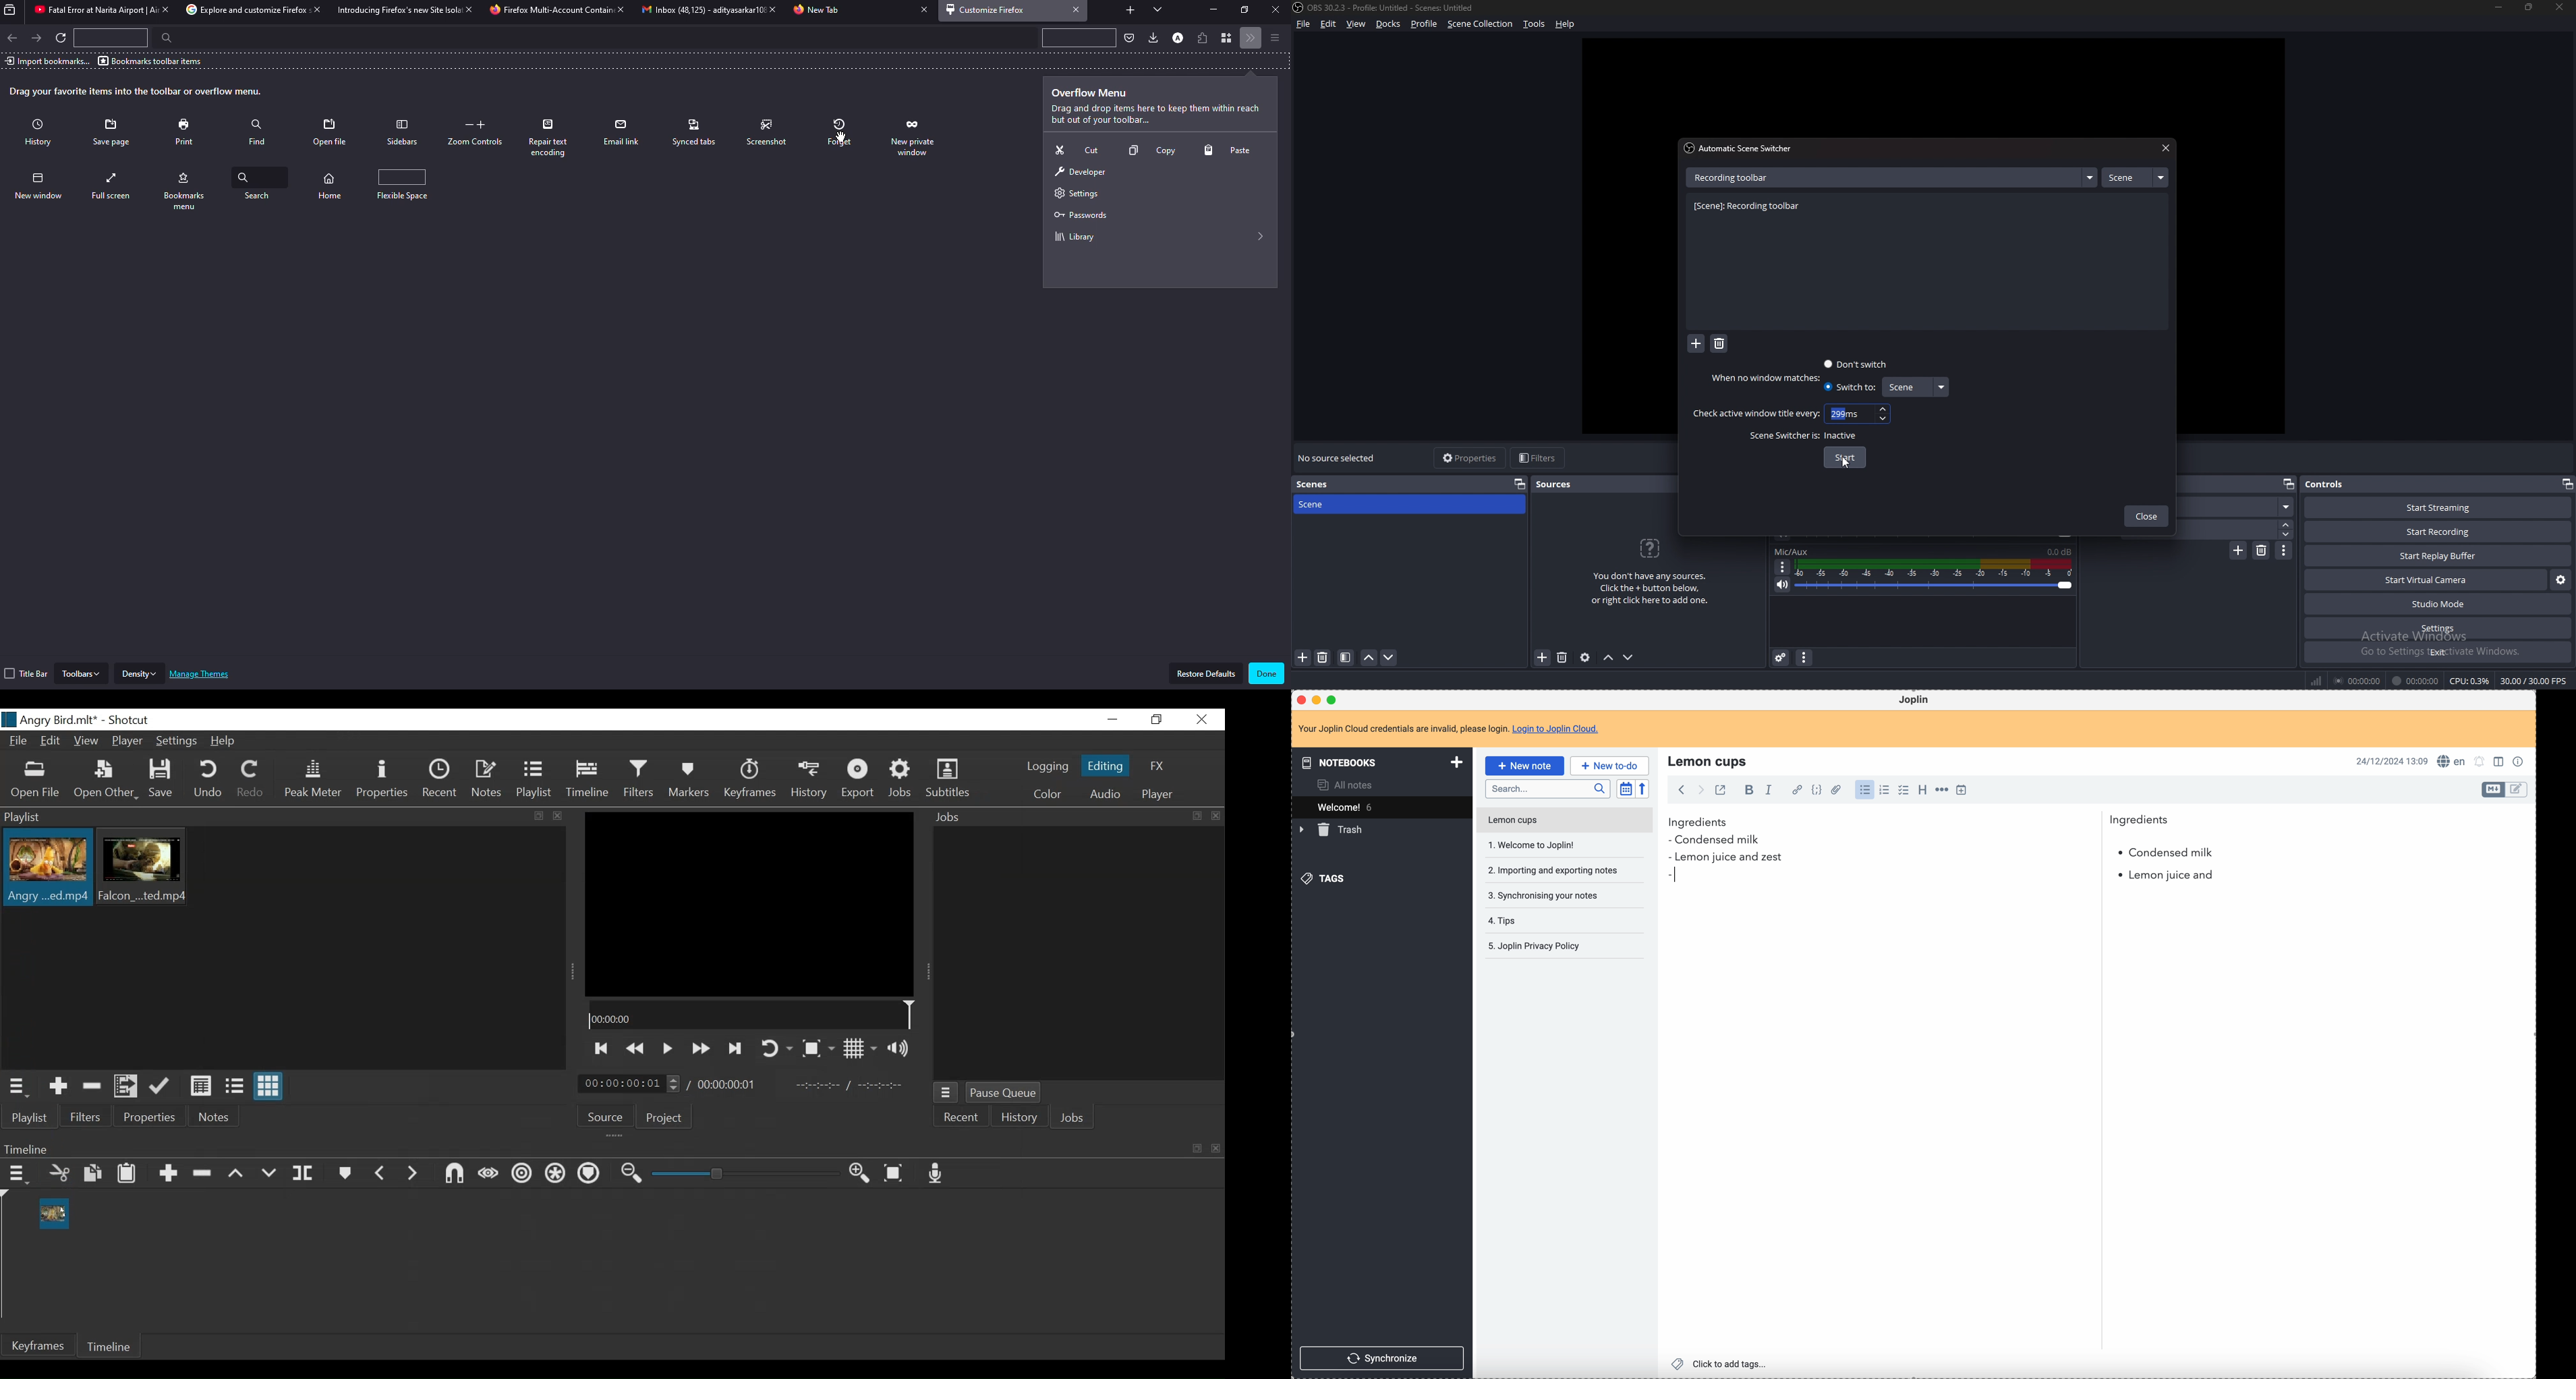  What do you see at coordinates (554, 1173) in the screenshot?
I see `Ripple all tracks` at bounding box center [554, 1173].